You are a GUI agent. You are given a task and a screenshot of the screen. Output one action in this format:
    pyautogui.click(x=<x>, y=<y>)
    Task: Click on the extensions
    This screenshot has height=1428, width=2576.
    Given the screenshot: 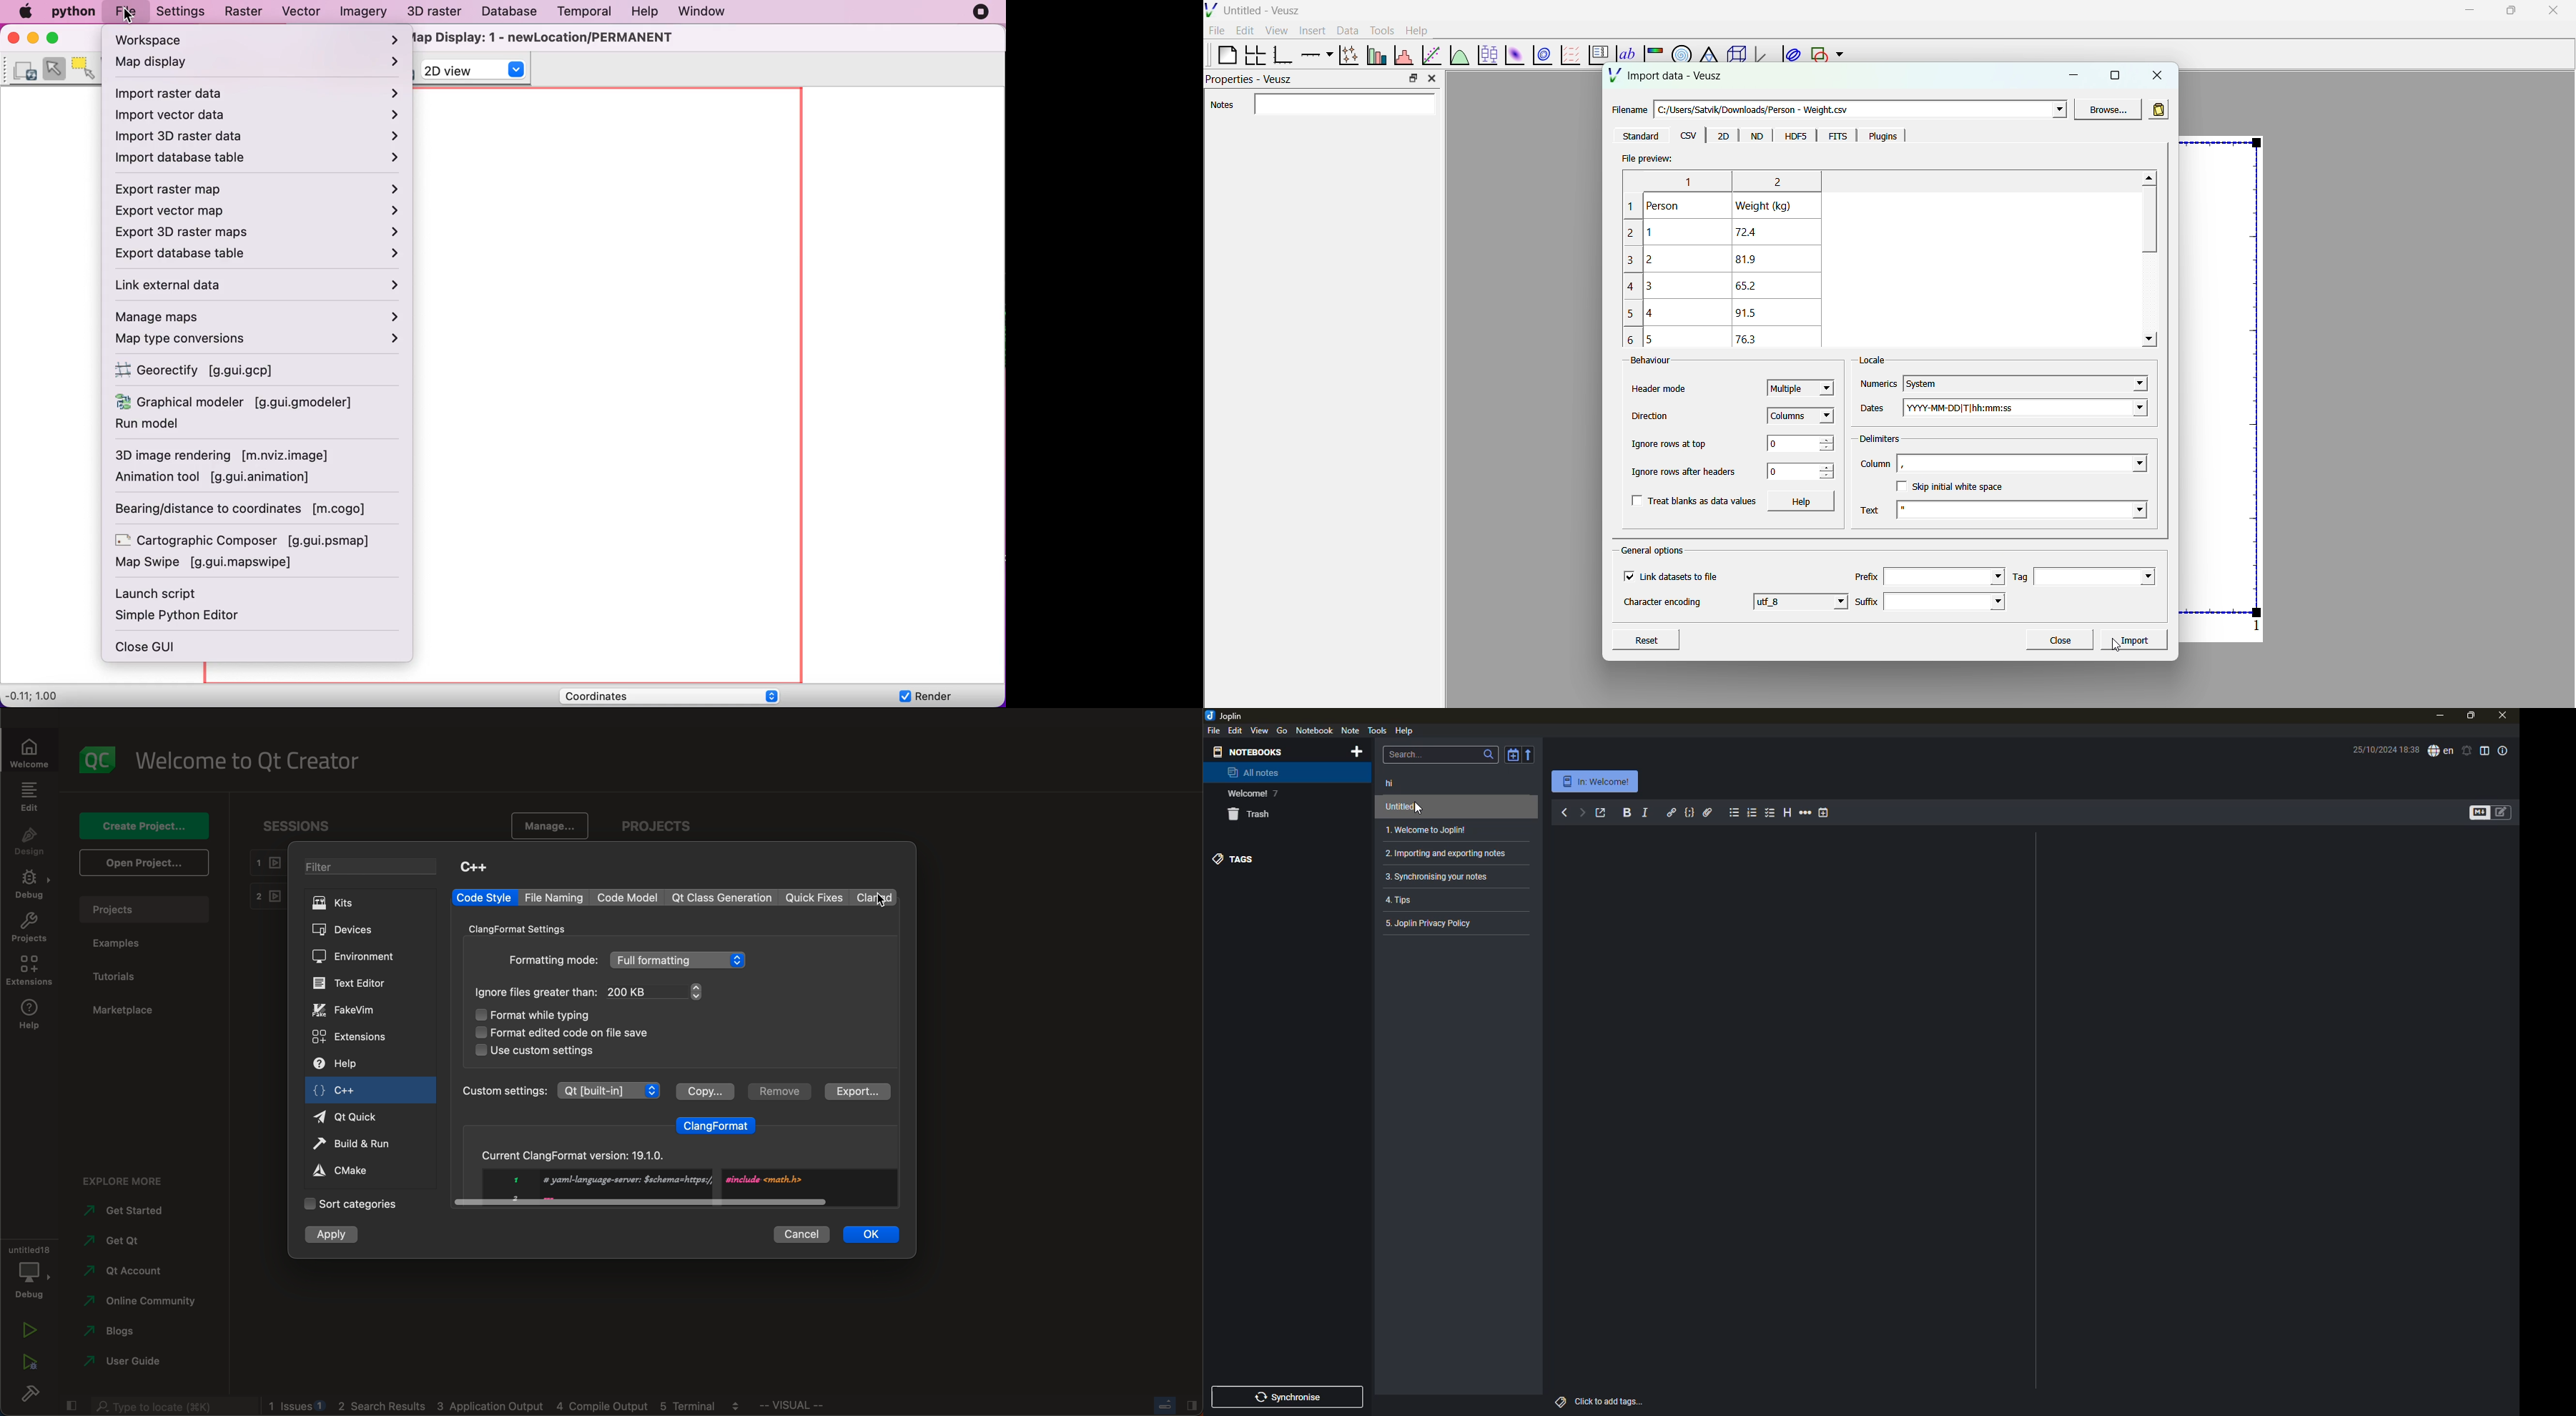 What is the action you would take?
    pyautogui.click(x=352, y=1037)
    